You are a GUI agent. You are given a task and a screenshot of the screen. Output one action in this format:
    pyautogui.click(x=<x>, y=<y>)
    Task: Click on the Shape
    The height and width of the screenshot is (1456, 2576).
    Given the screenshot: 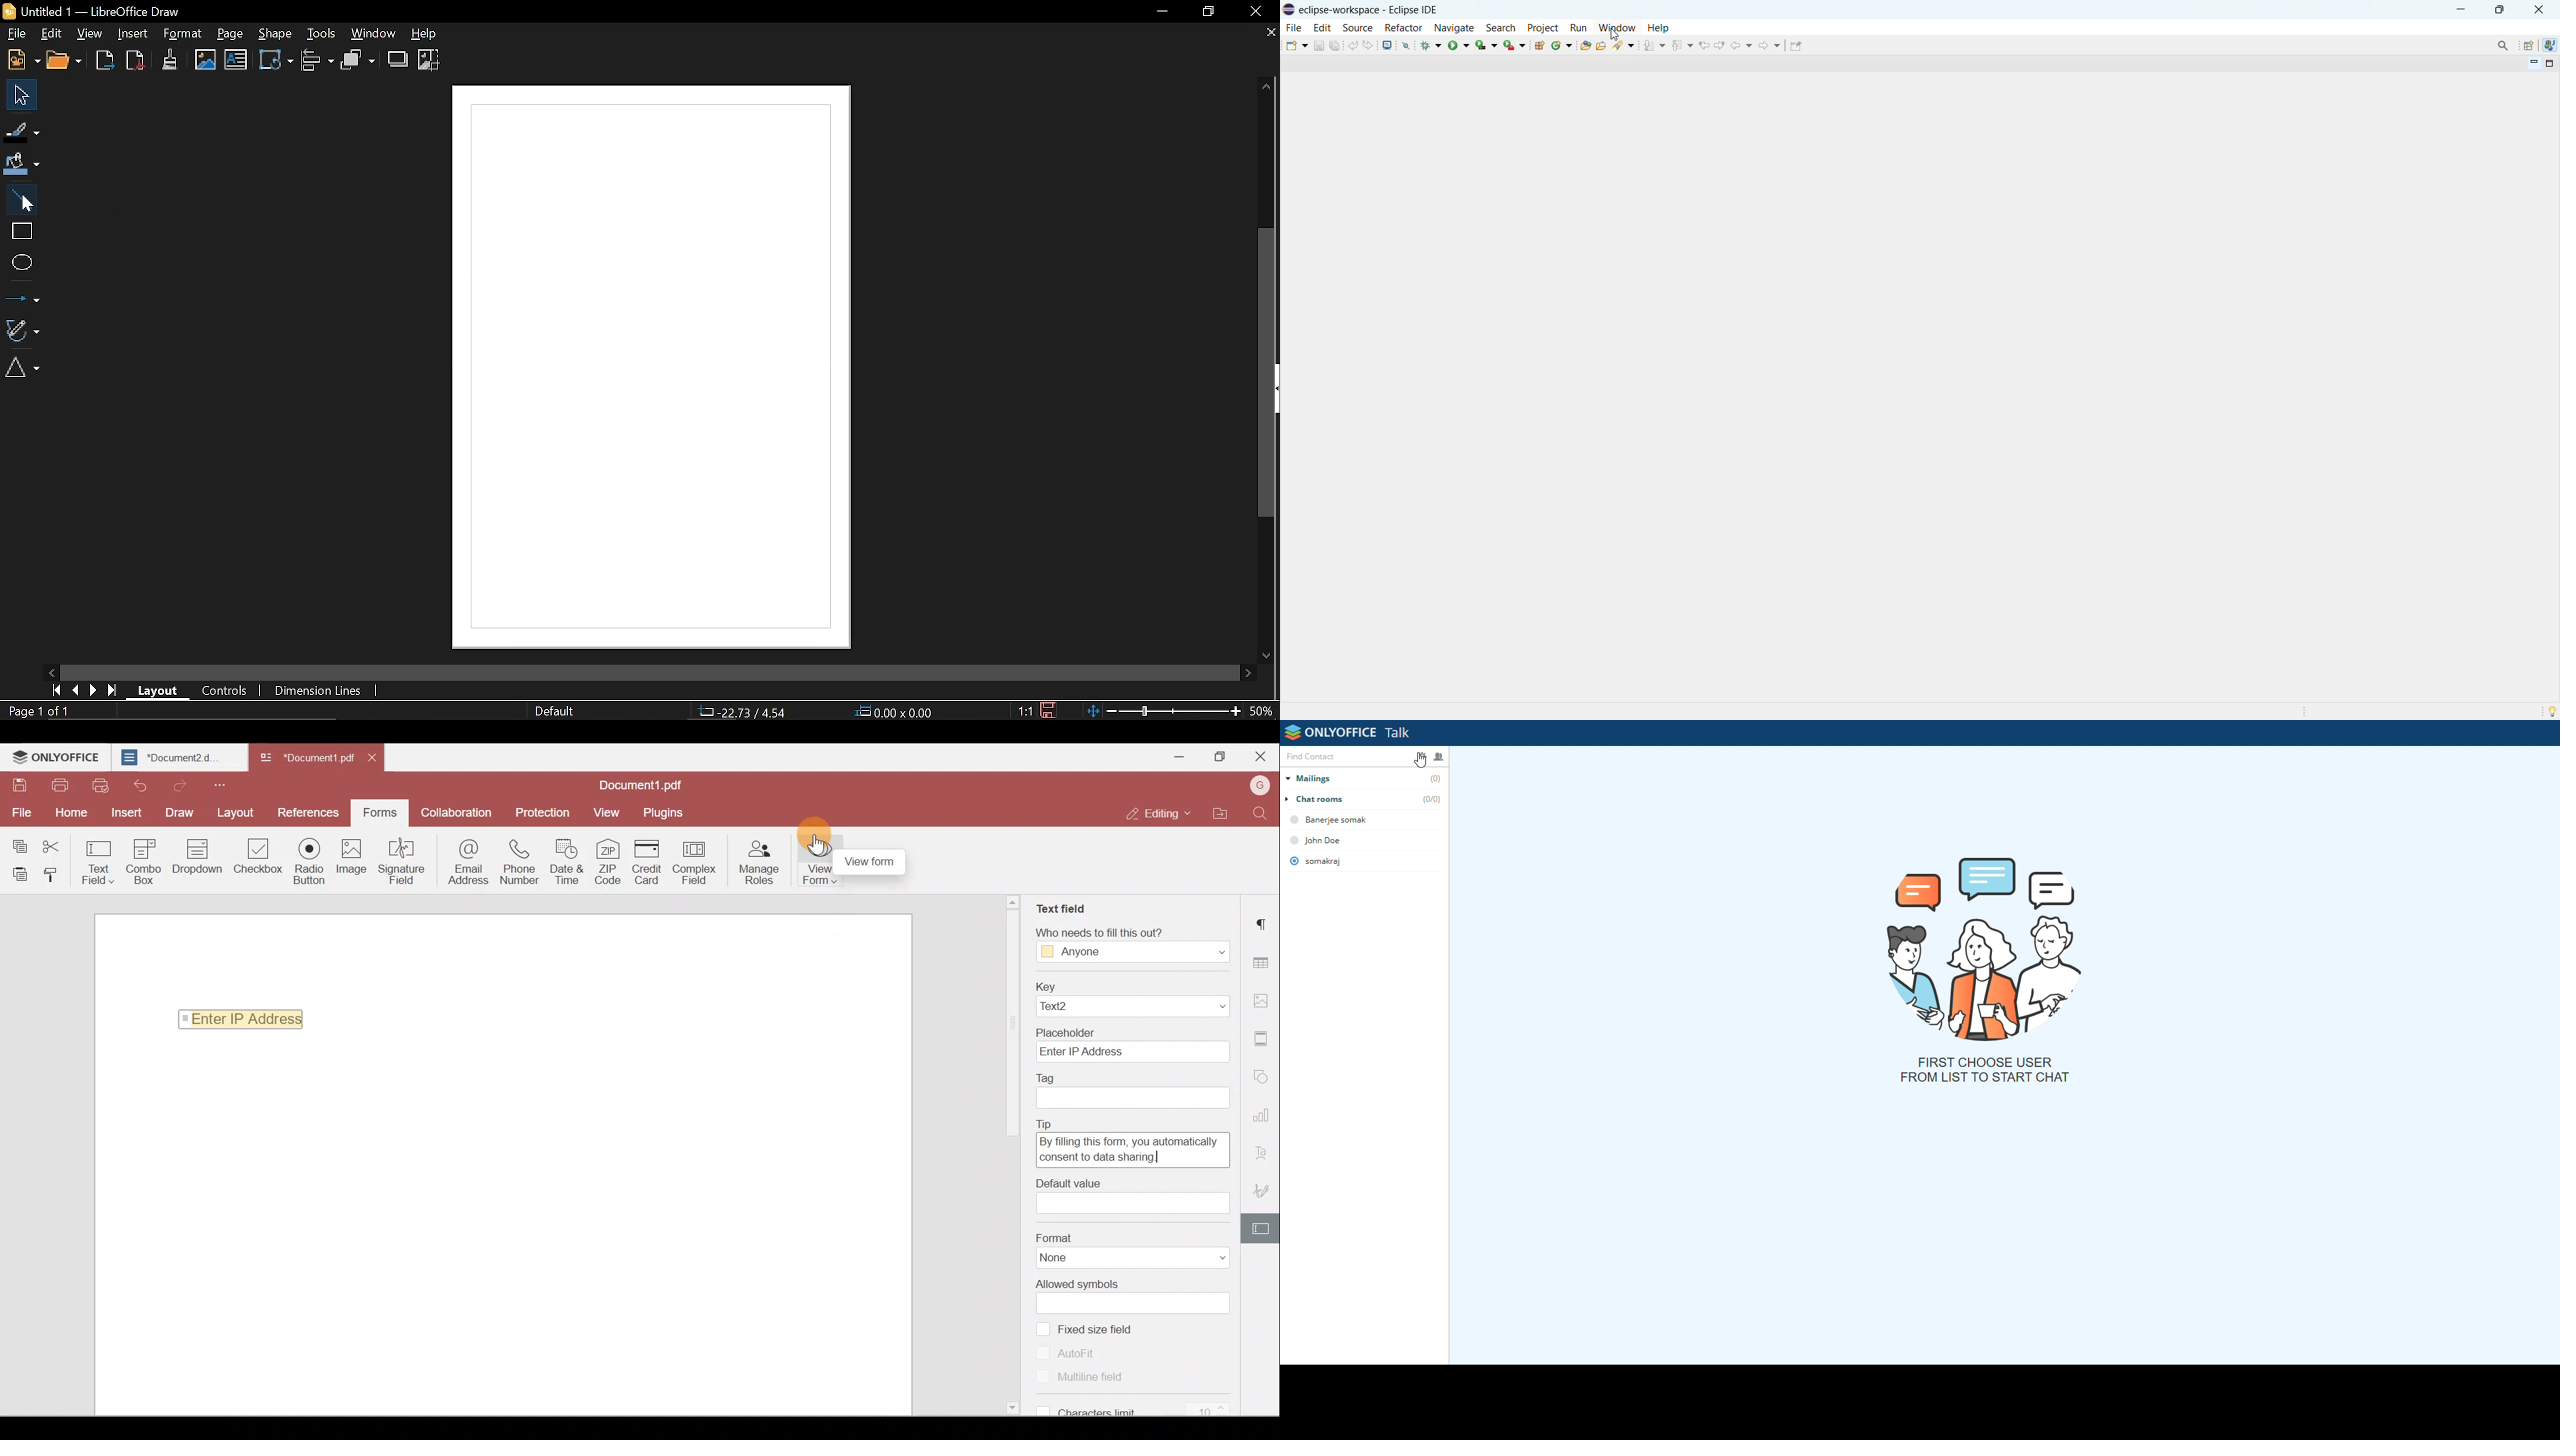 What is the action you would take?
    pyautogui.click(x=274, y=34)
    